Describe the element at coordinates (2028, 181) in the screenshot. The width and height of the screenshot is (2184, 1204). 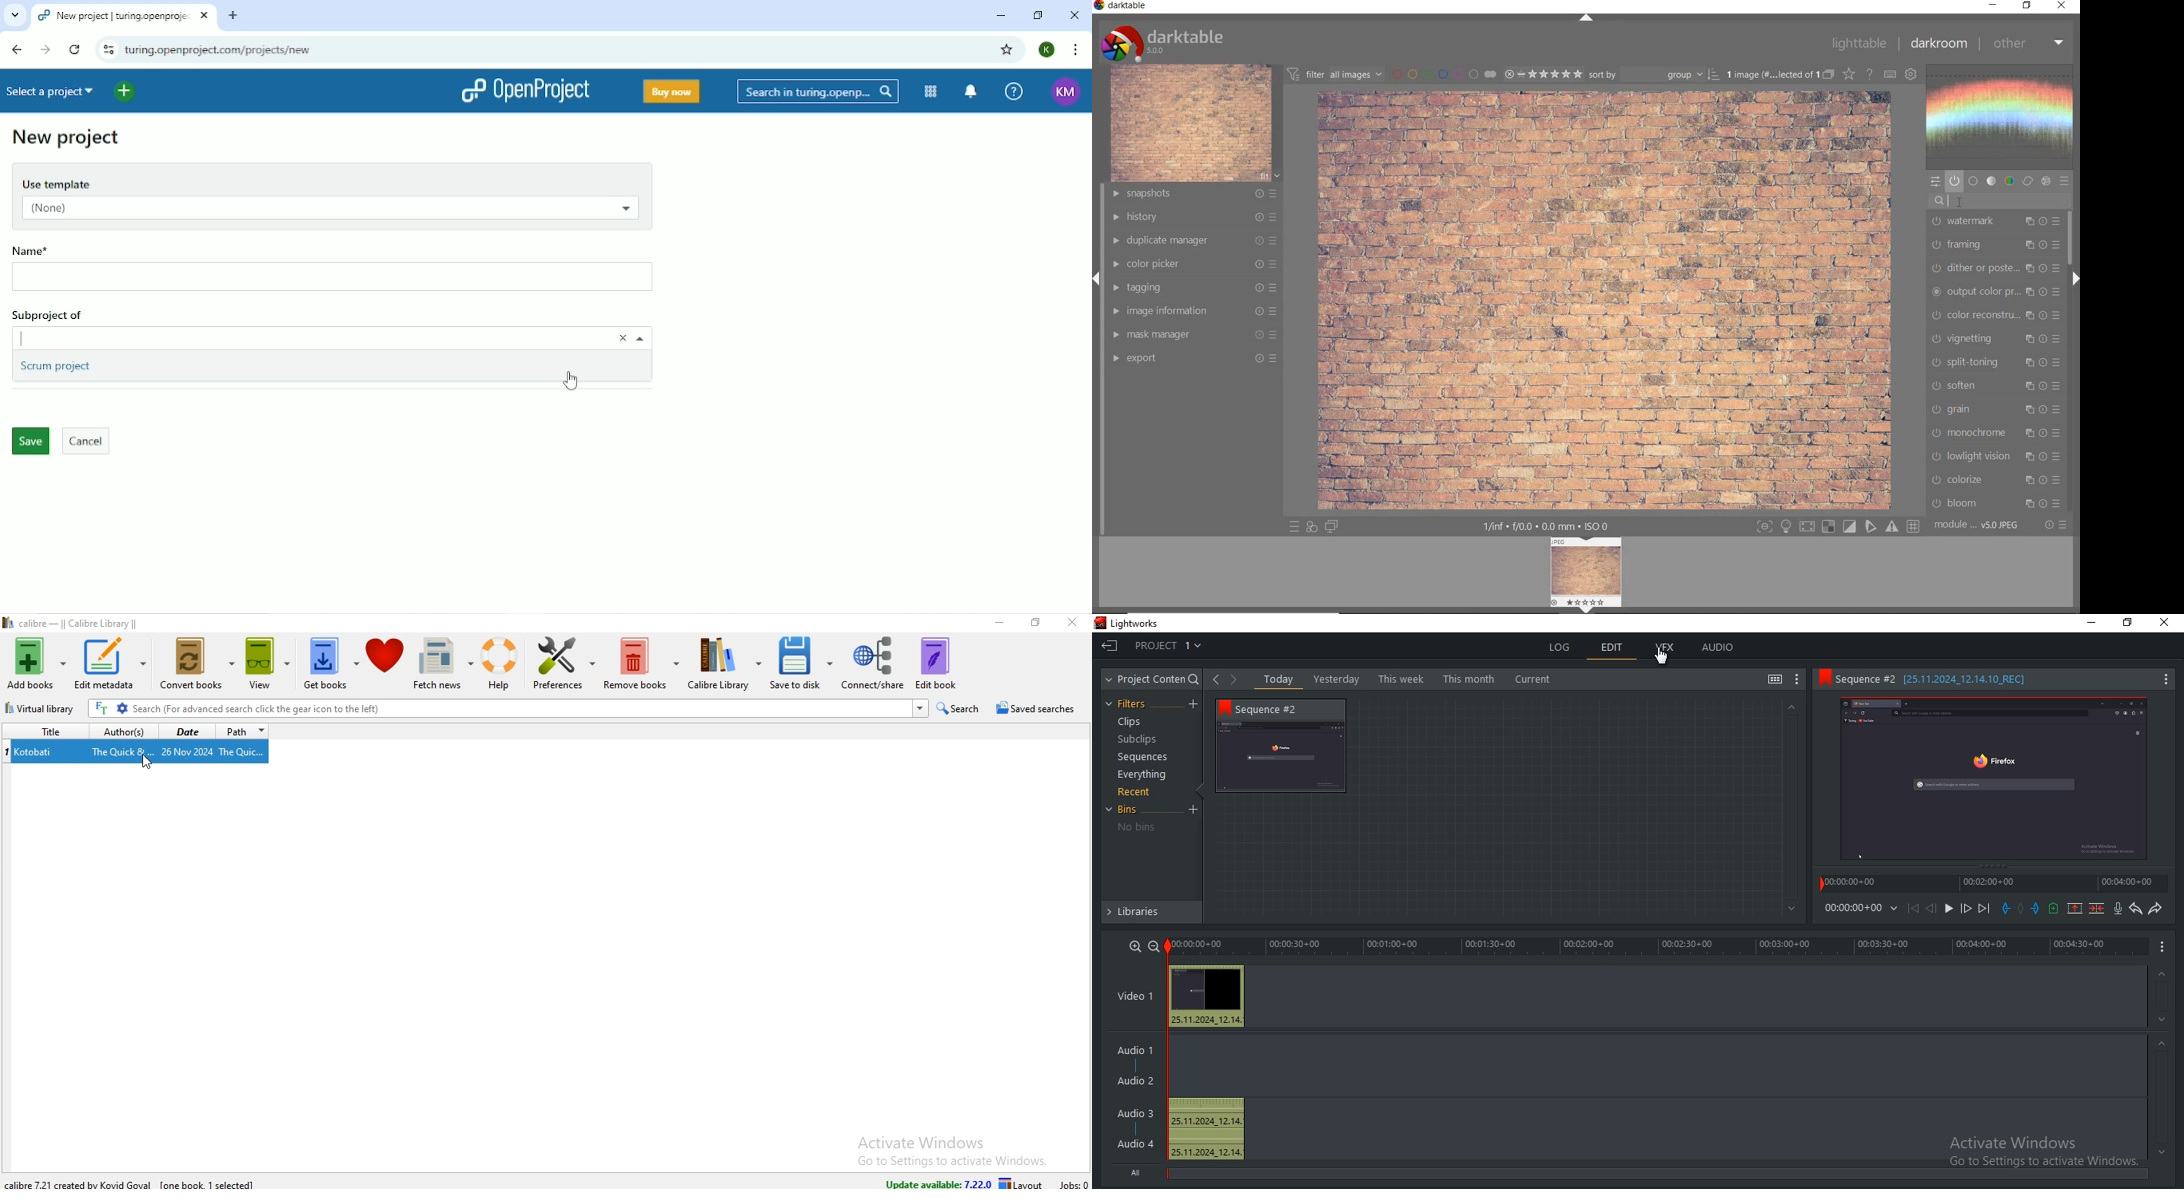
I see `correct ` at that location.